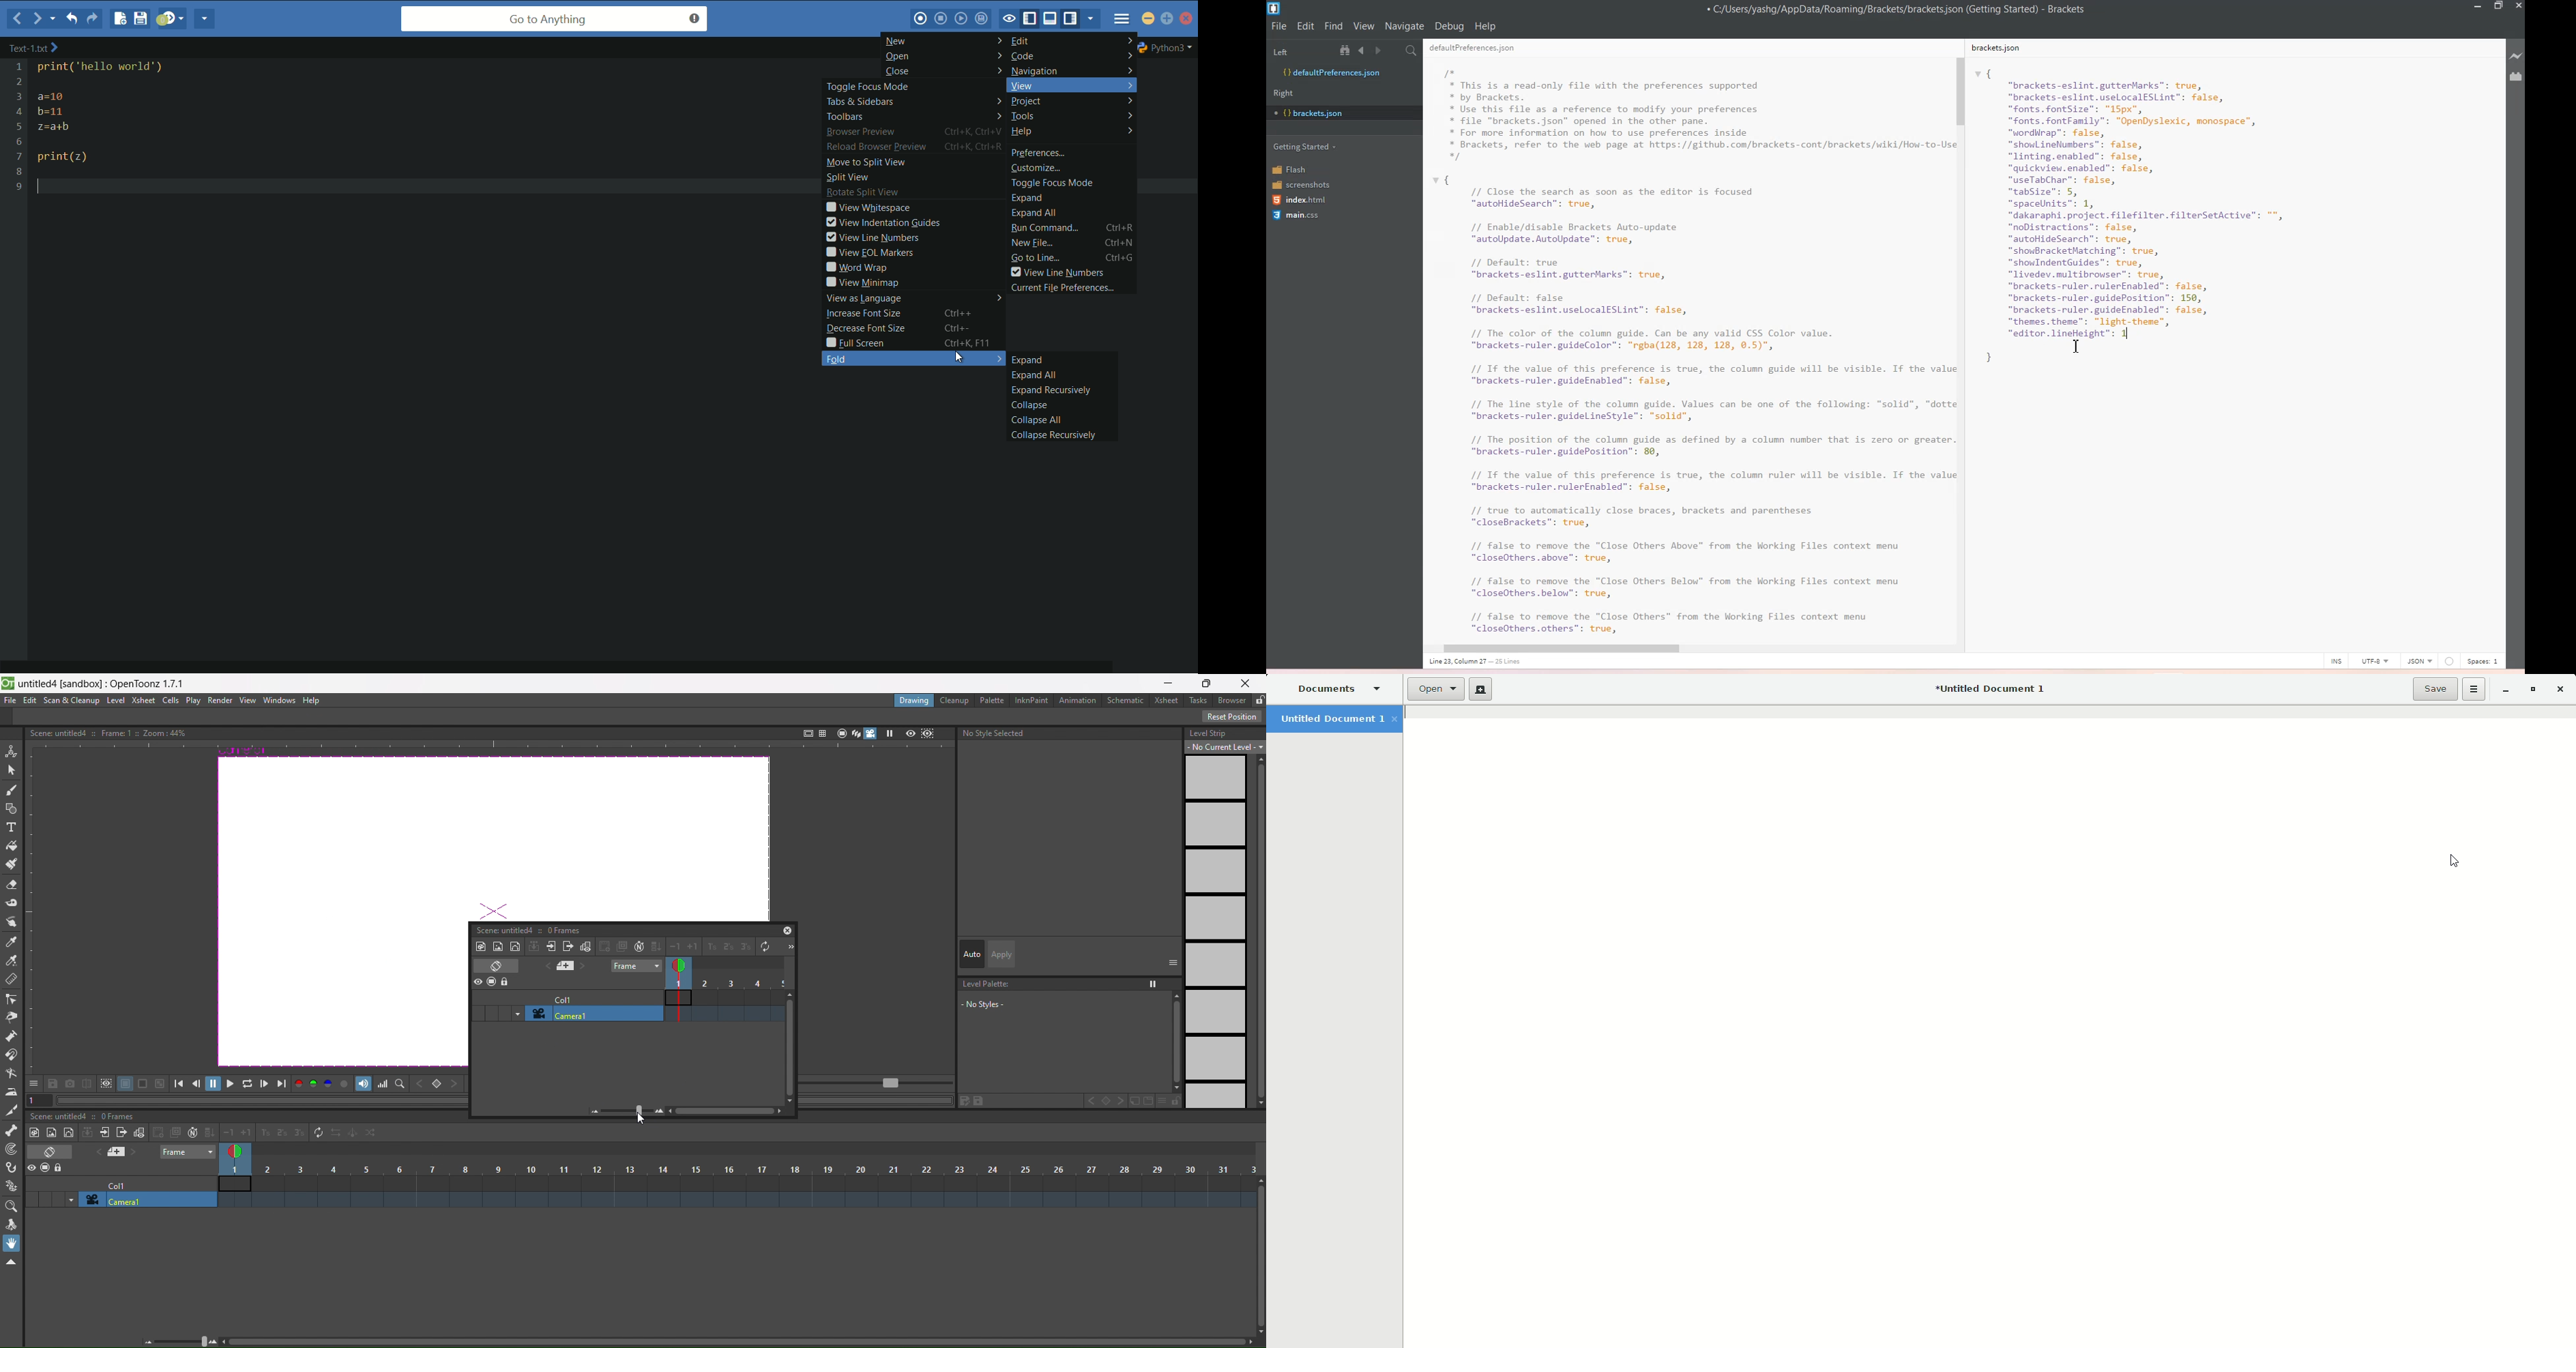 The height and width of the screenshot is (1372, 2576). I want to click on view as language, so click(911, 298).